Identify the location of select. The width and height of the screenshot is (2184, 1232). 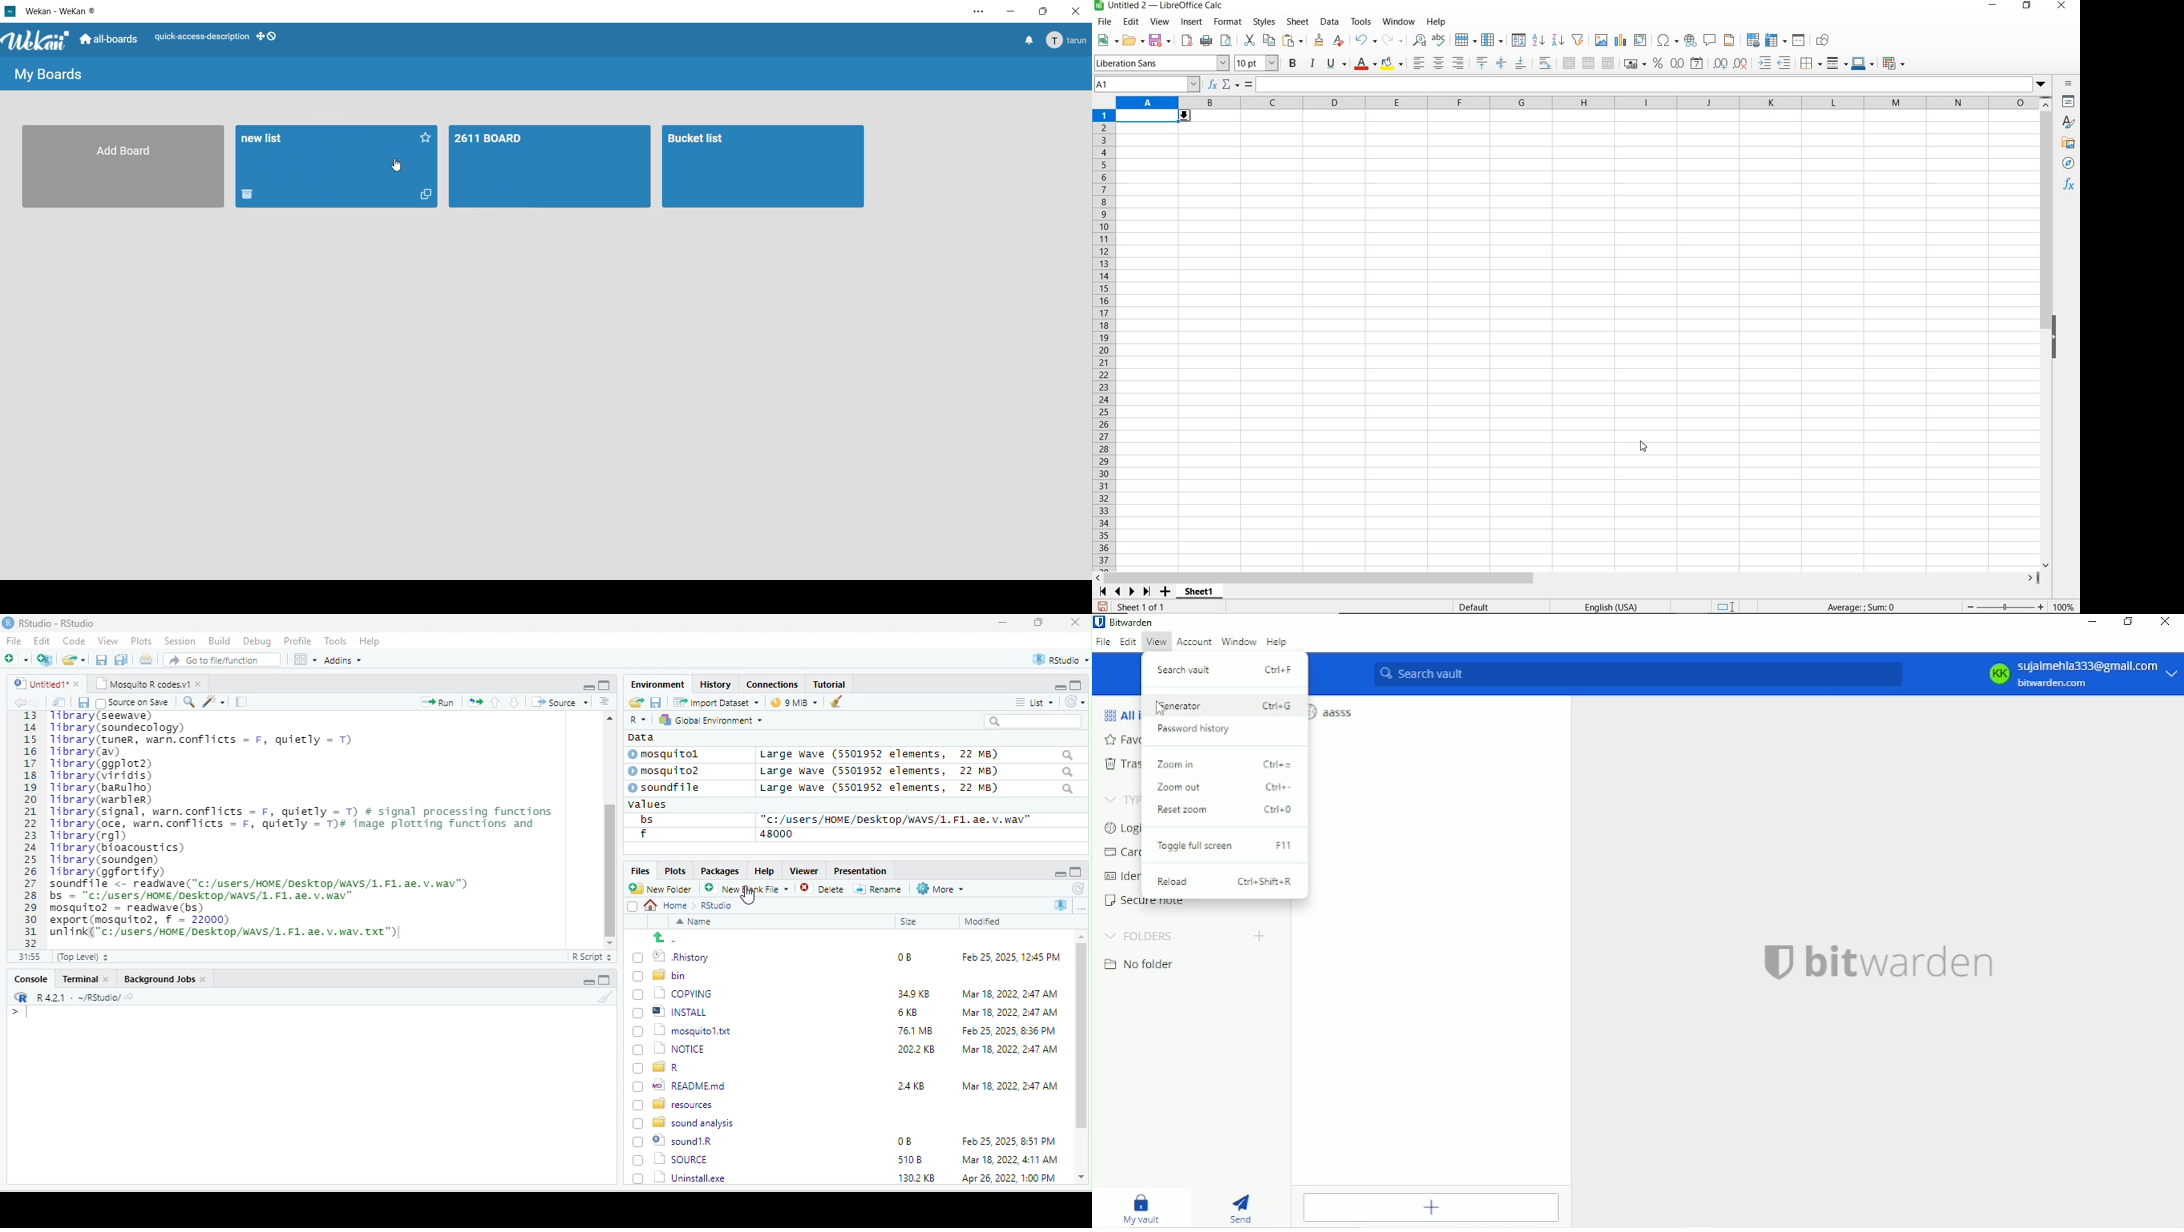
(634, 910).